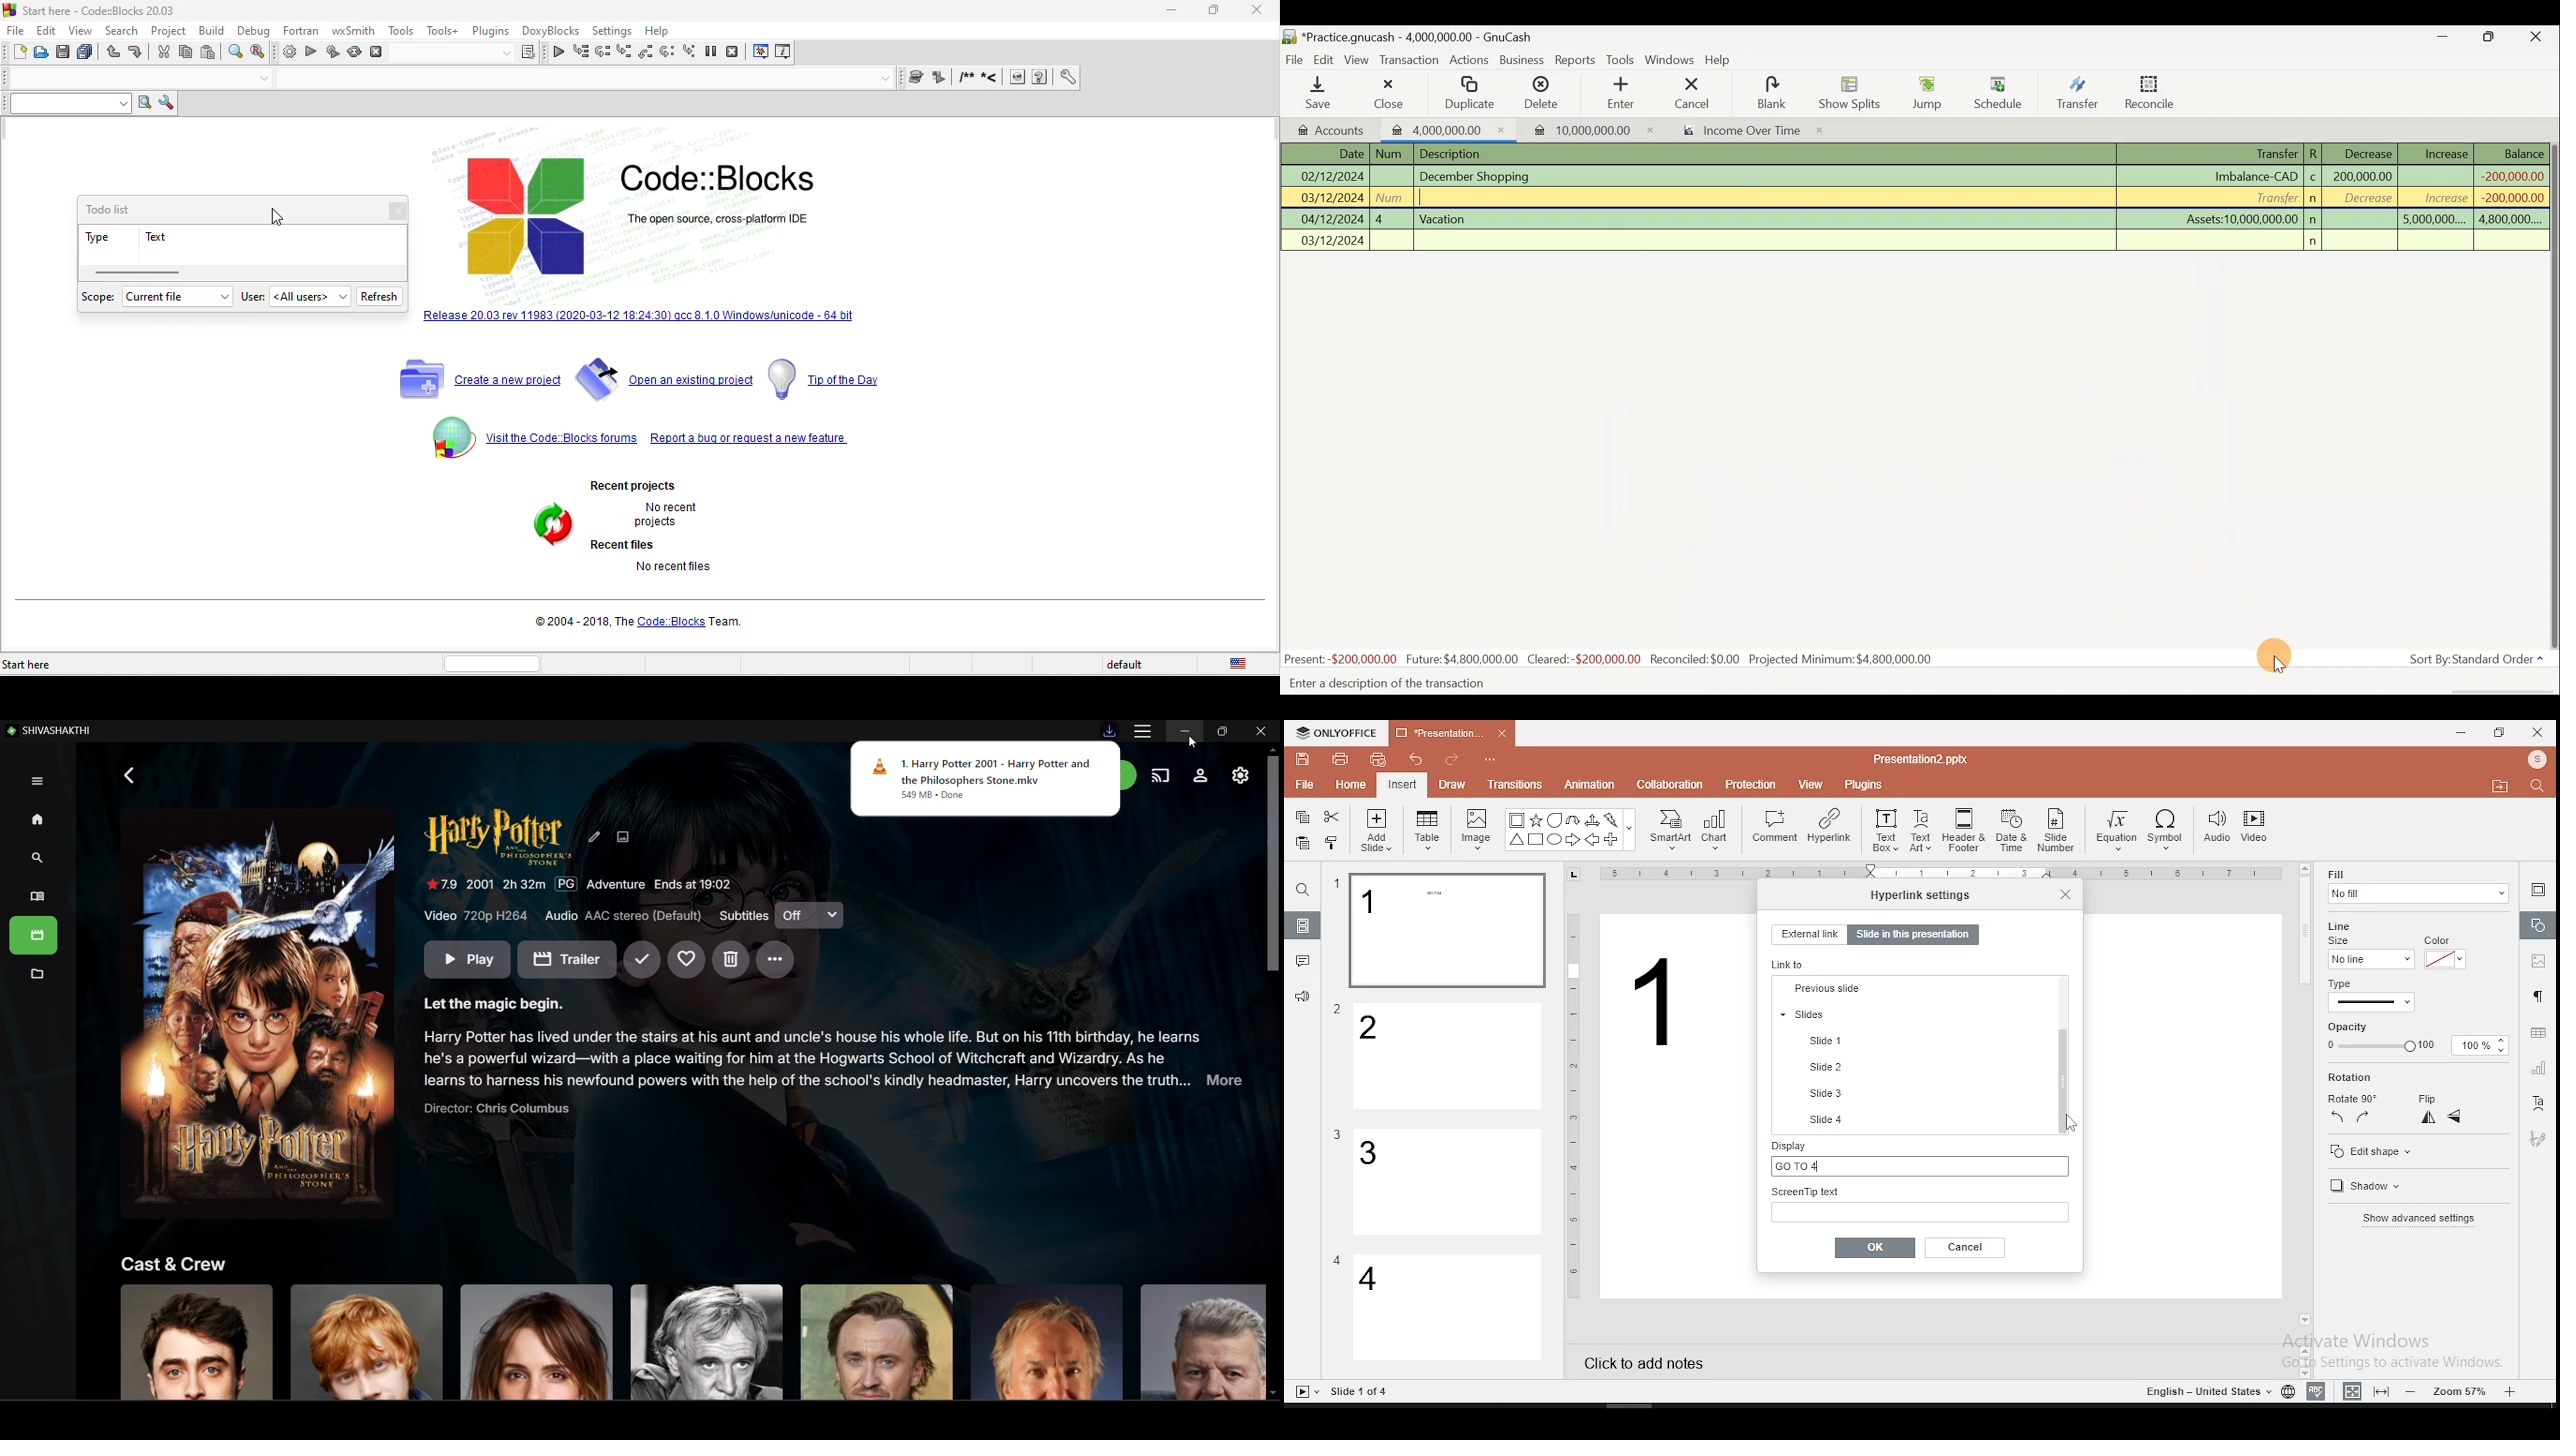 The image size is (2576, 1456). Describe the element at coordinates (34, 935) in the screenshot. I see `Books` at that location.